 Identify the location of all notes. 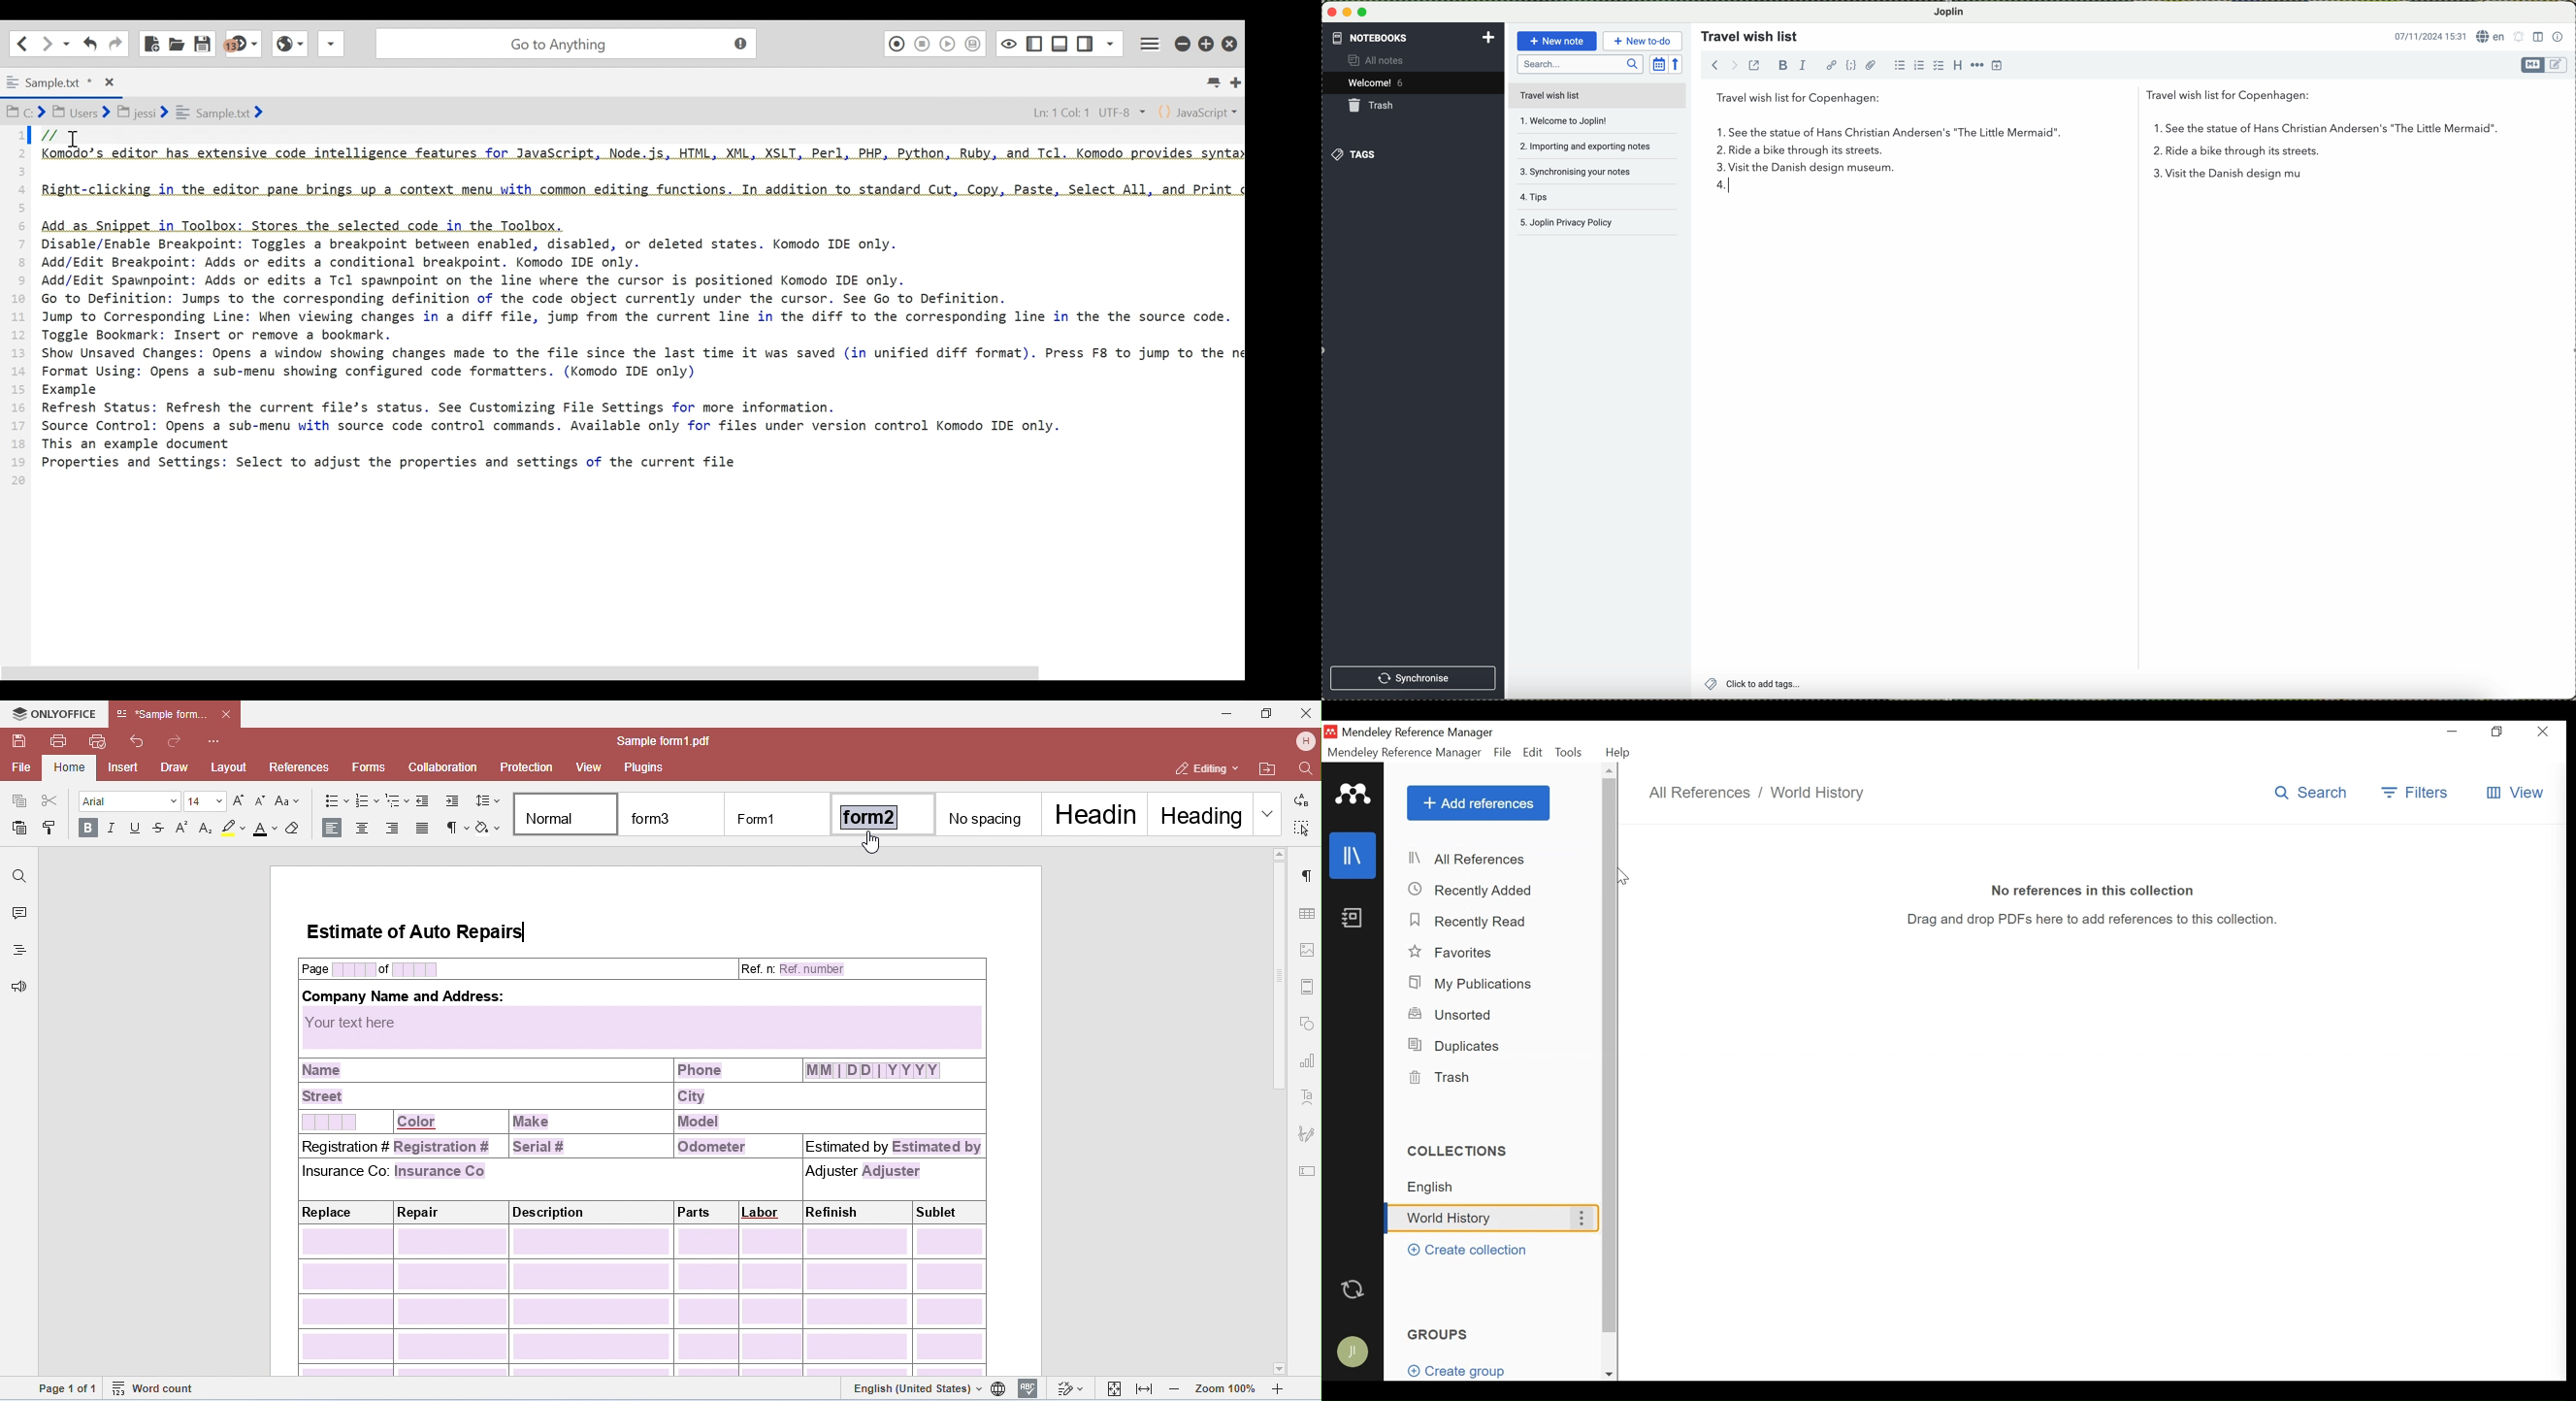
(1384, 61).